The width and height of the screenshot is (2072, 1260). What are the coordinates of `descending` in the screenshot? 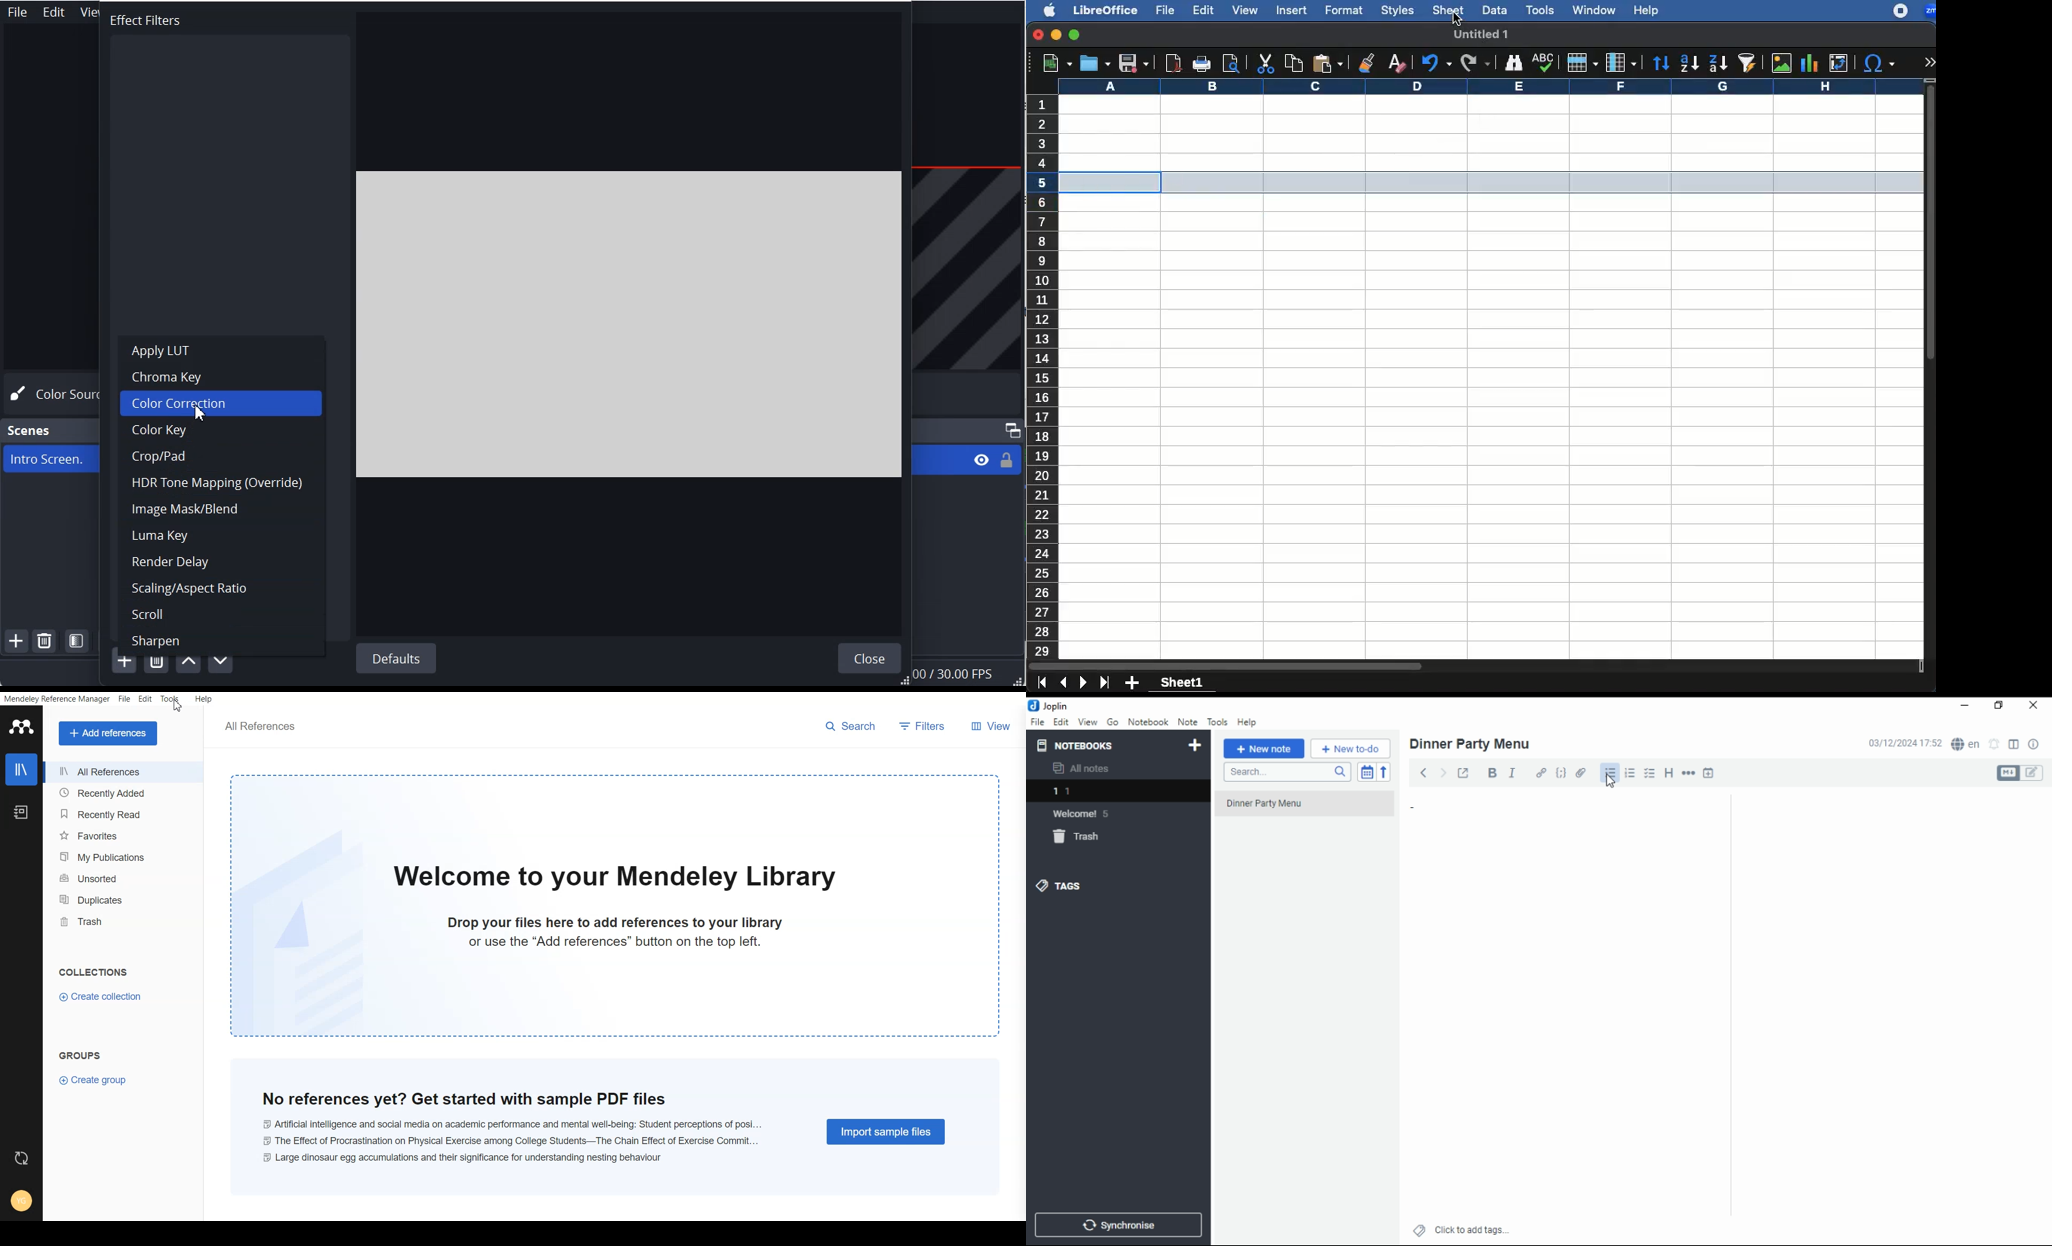 It's located at (1718, 63).